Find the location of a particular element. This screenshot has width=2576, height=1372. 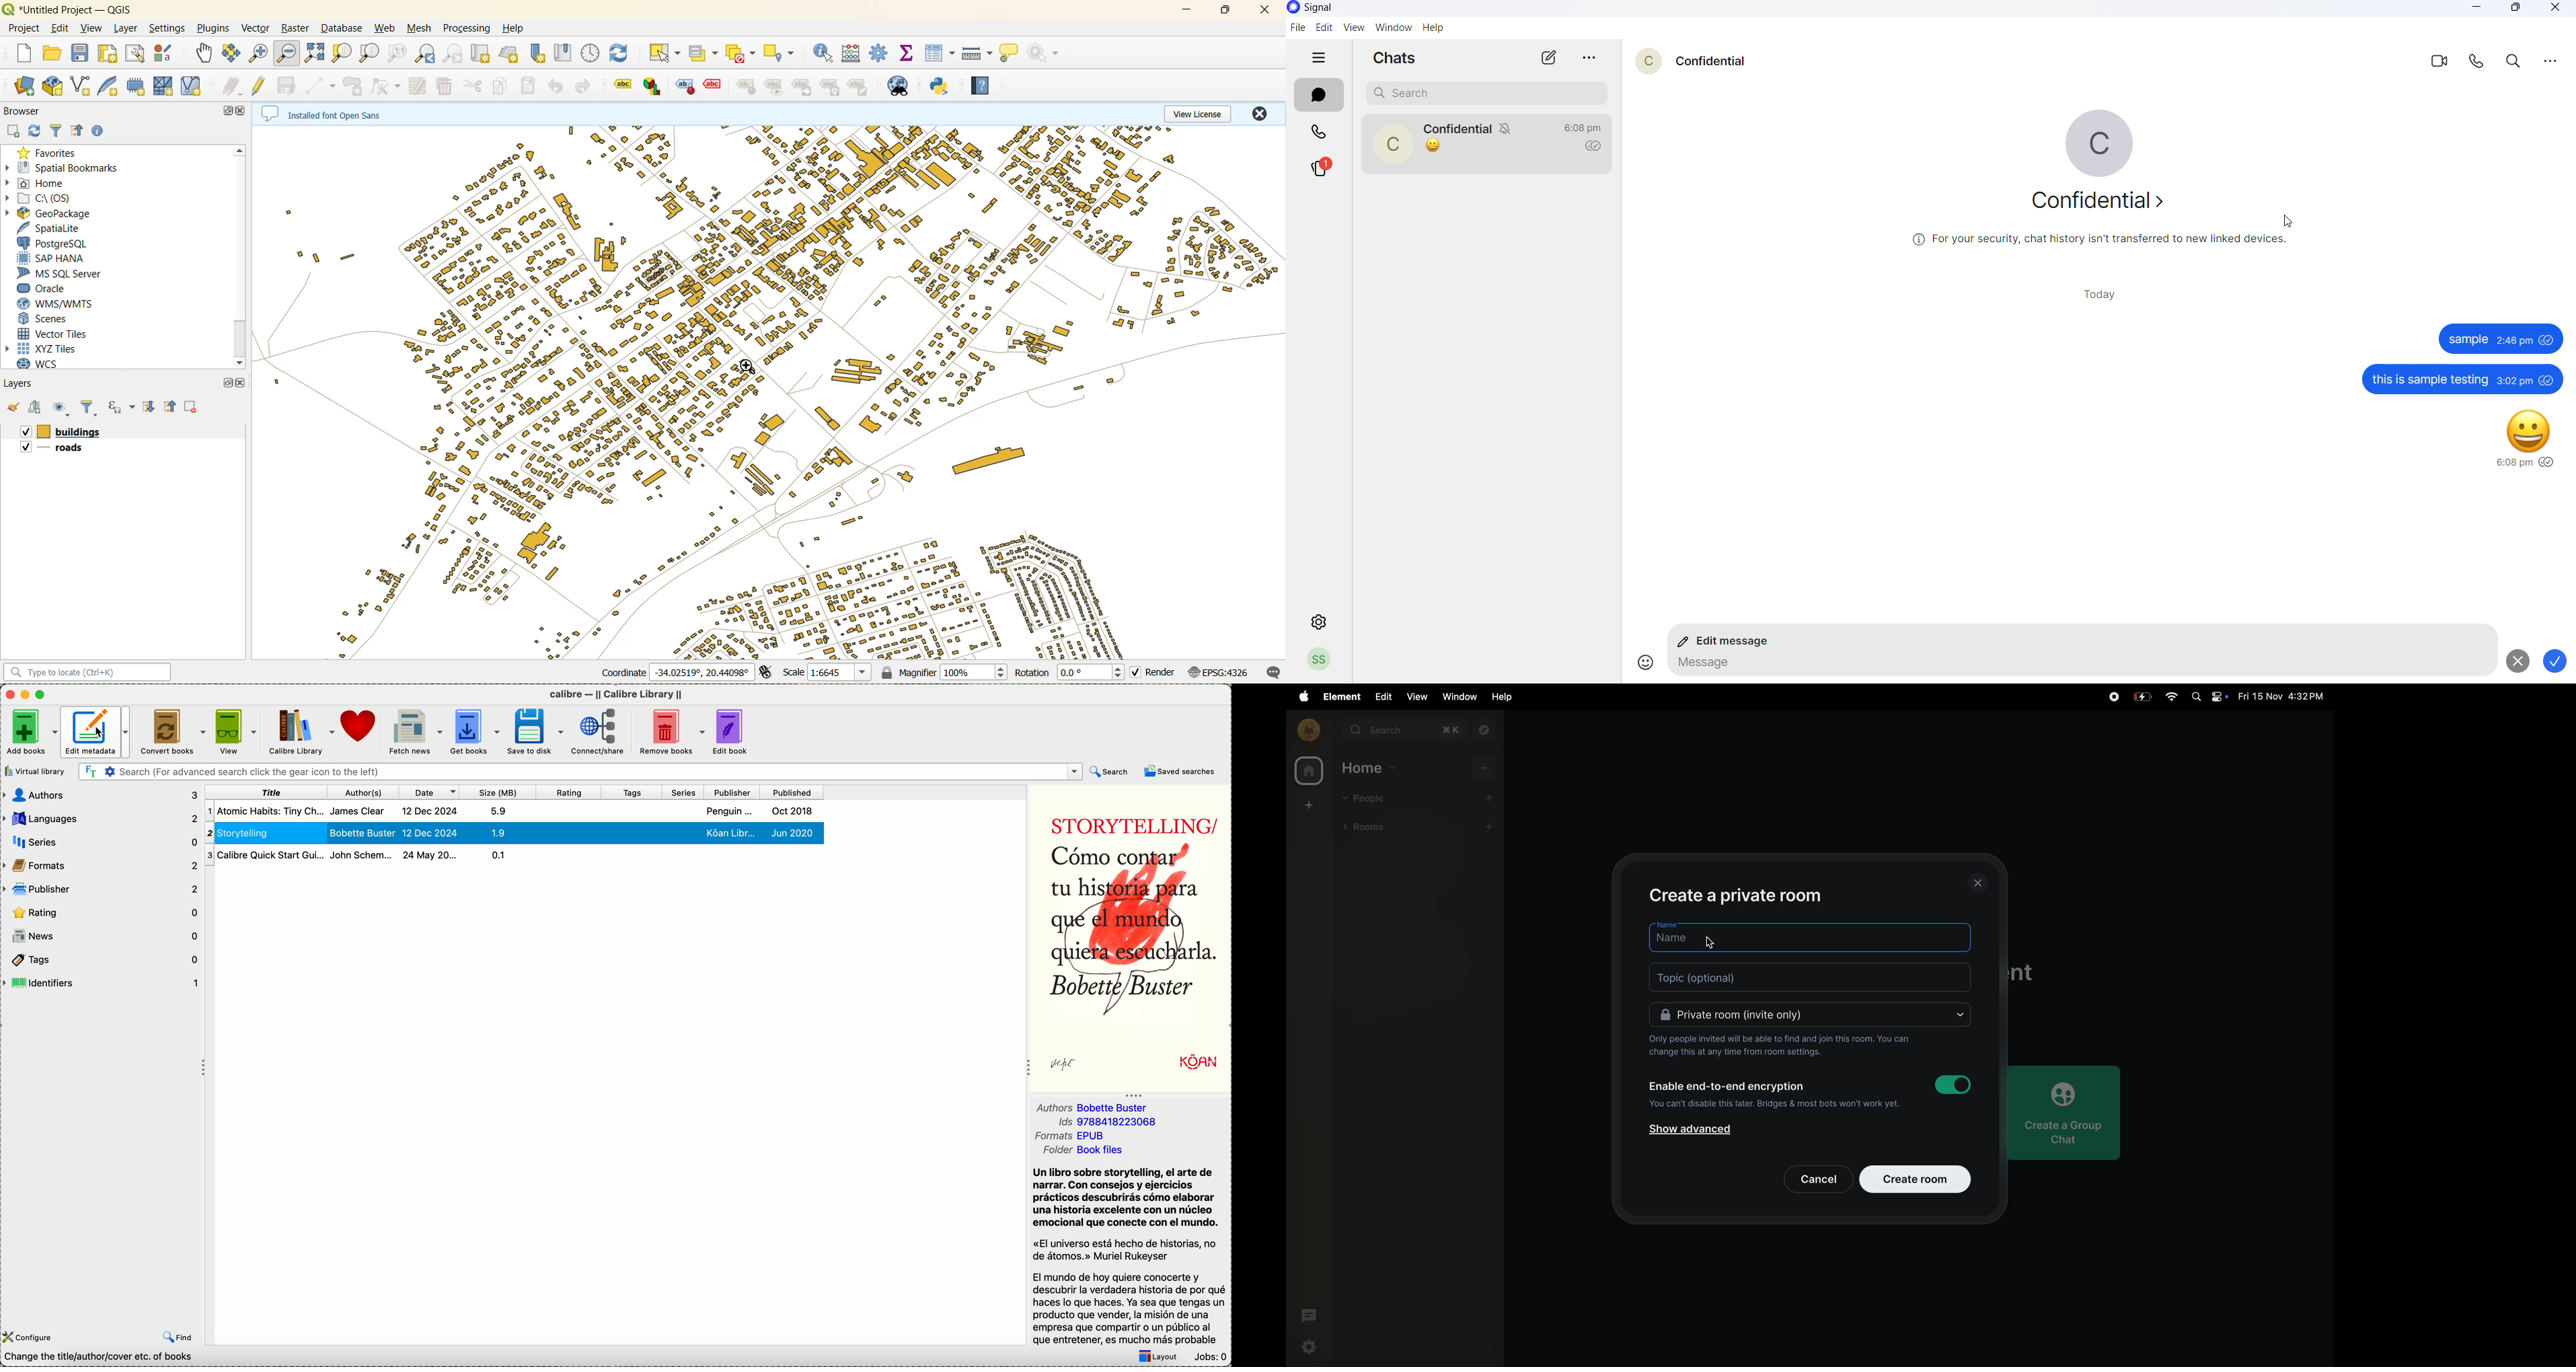

profile picture is located at coordinates (1642, 59).